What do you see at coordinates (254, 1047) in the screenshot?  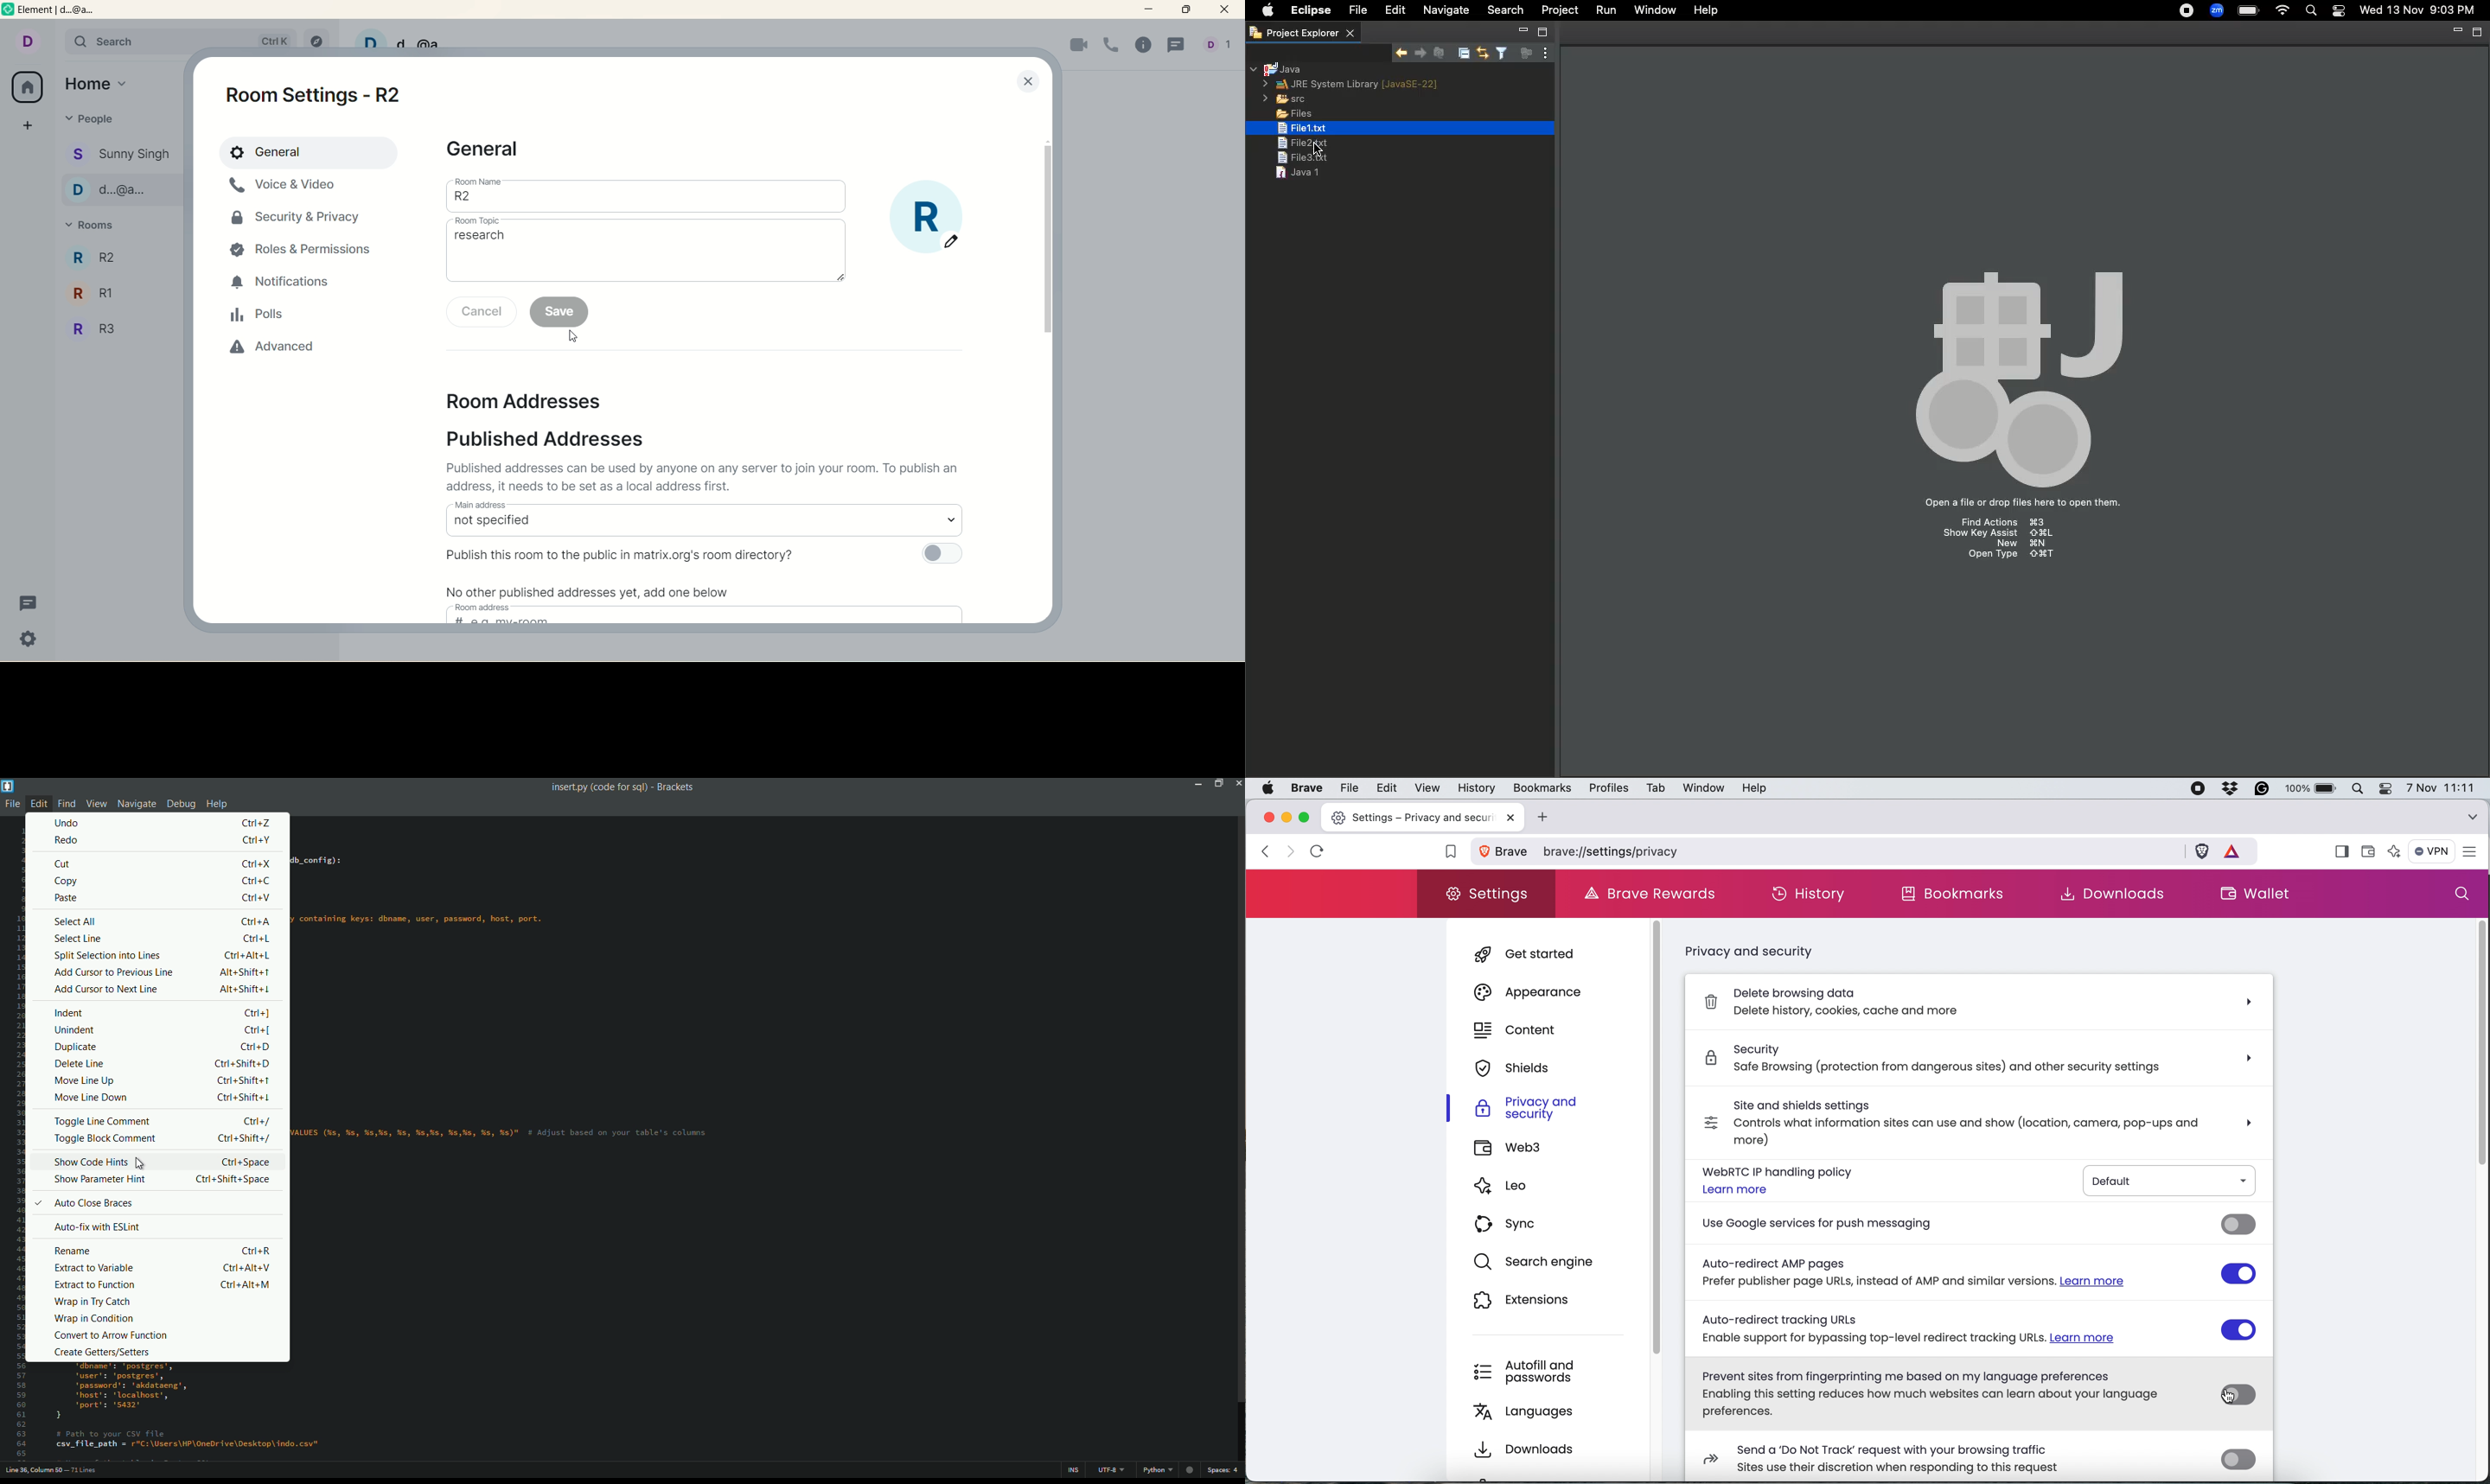 I see `keyboard shortcut` at bounding box center [254, 1047].